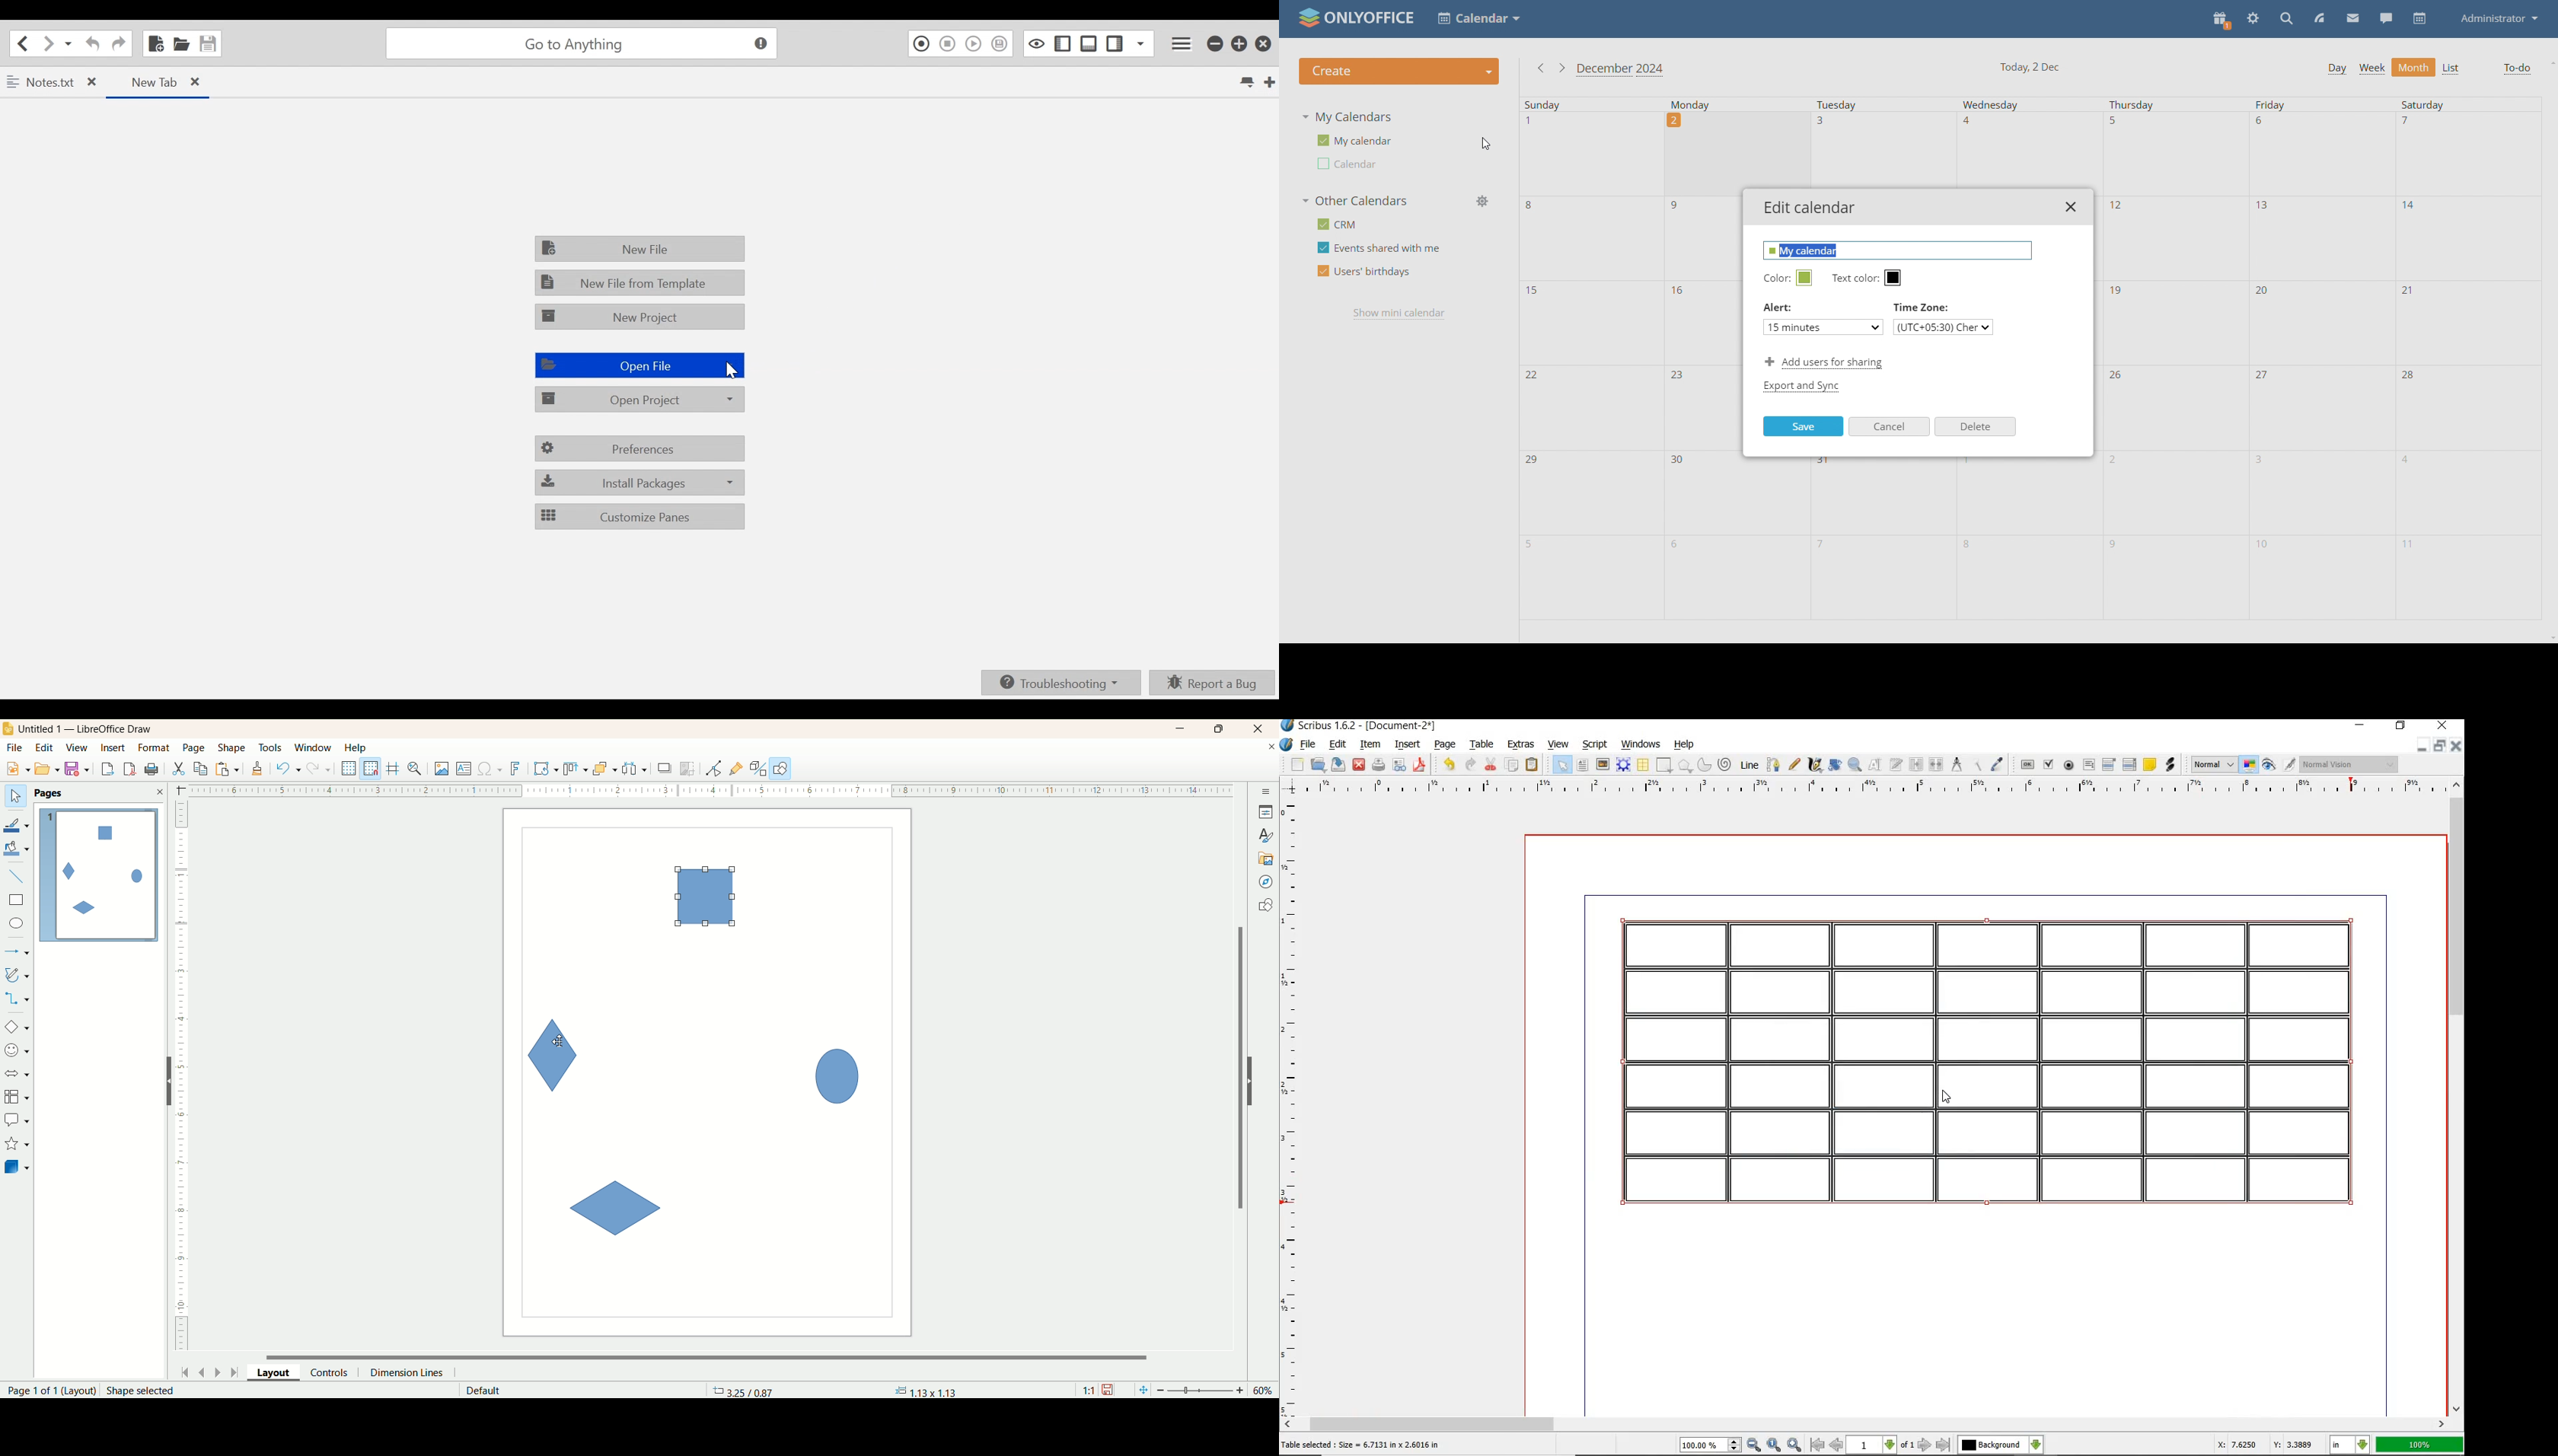 The width and height of the screenshot is (2576, 1456). I want to click on week view, so click(2371, 69).